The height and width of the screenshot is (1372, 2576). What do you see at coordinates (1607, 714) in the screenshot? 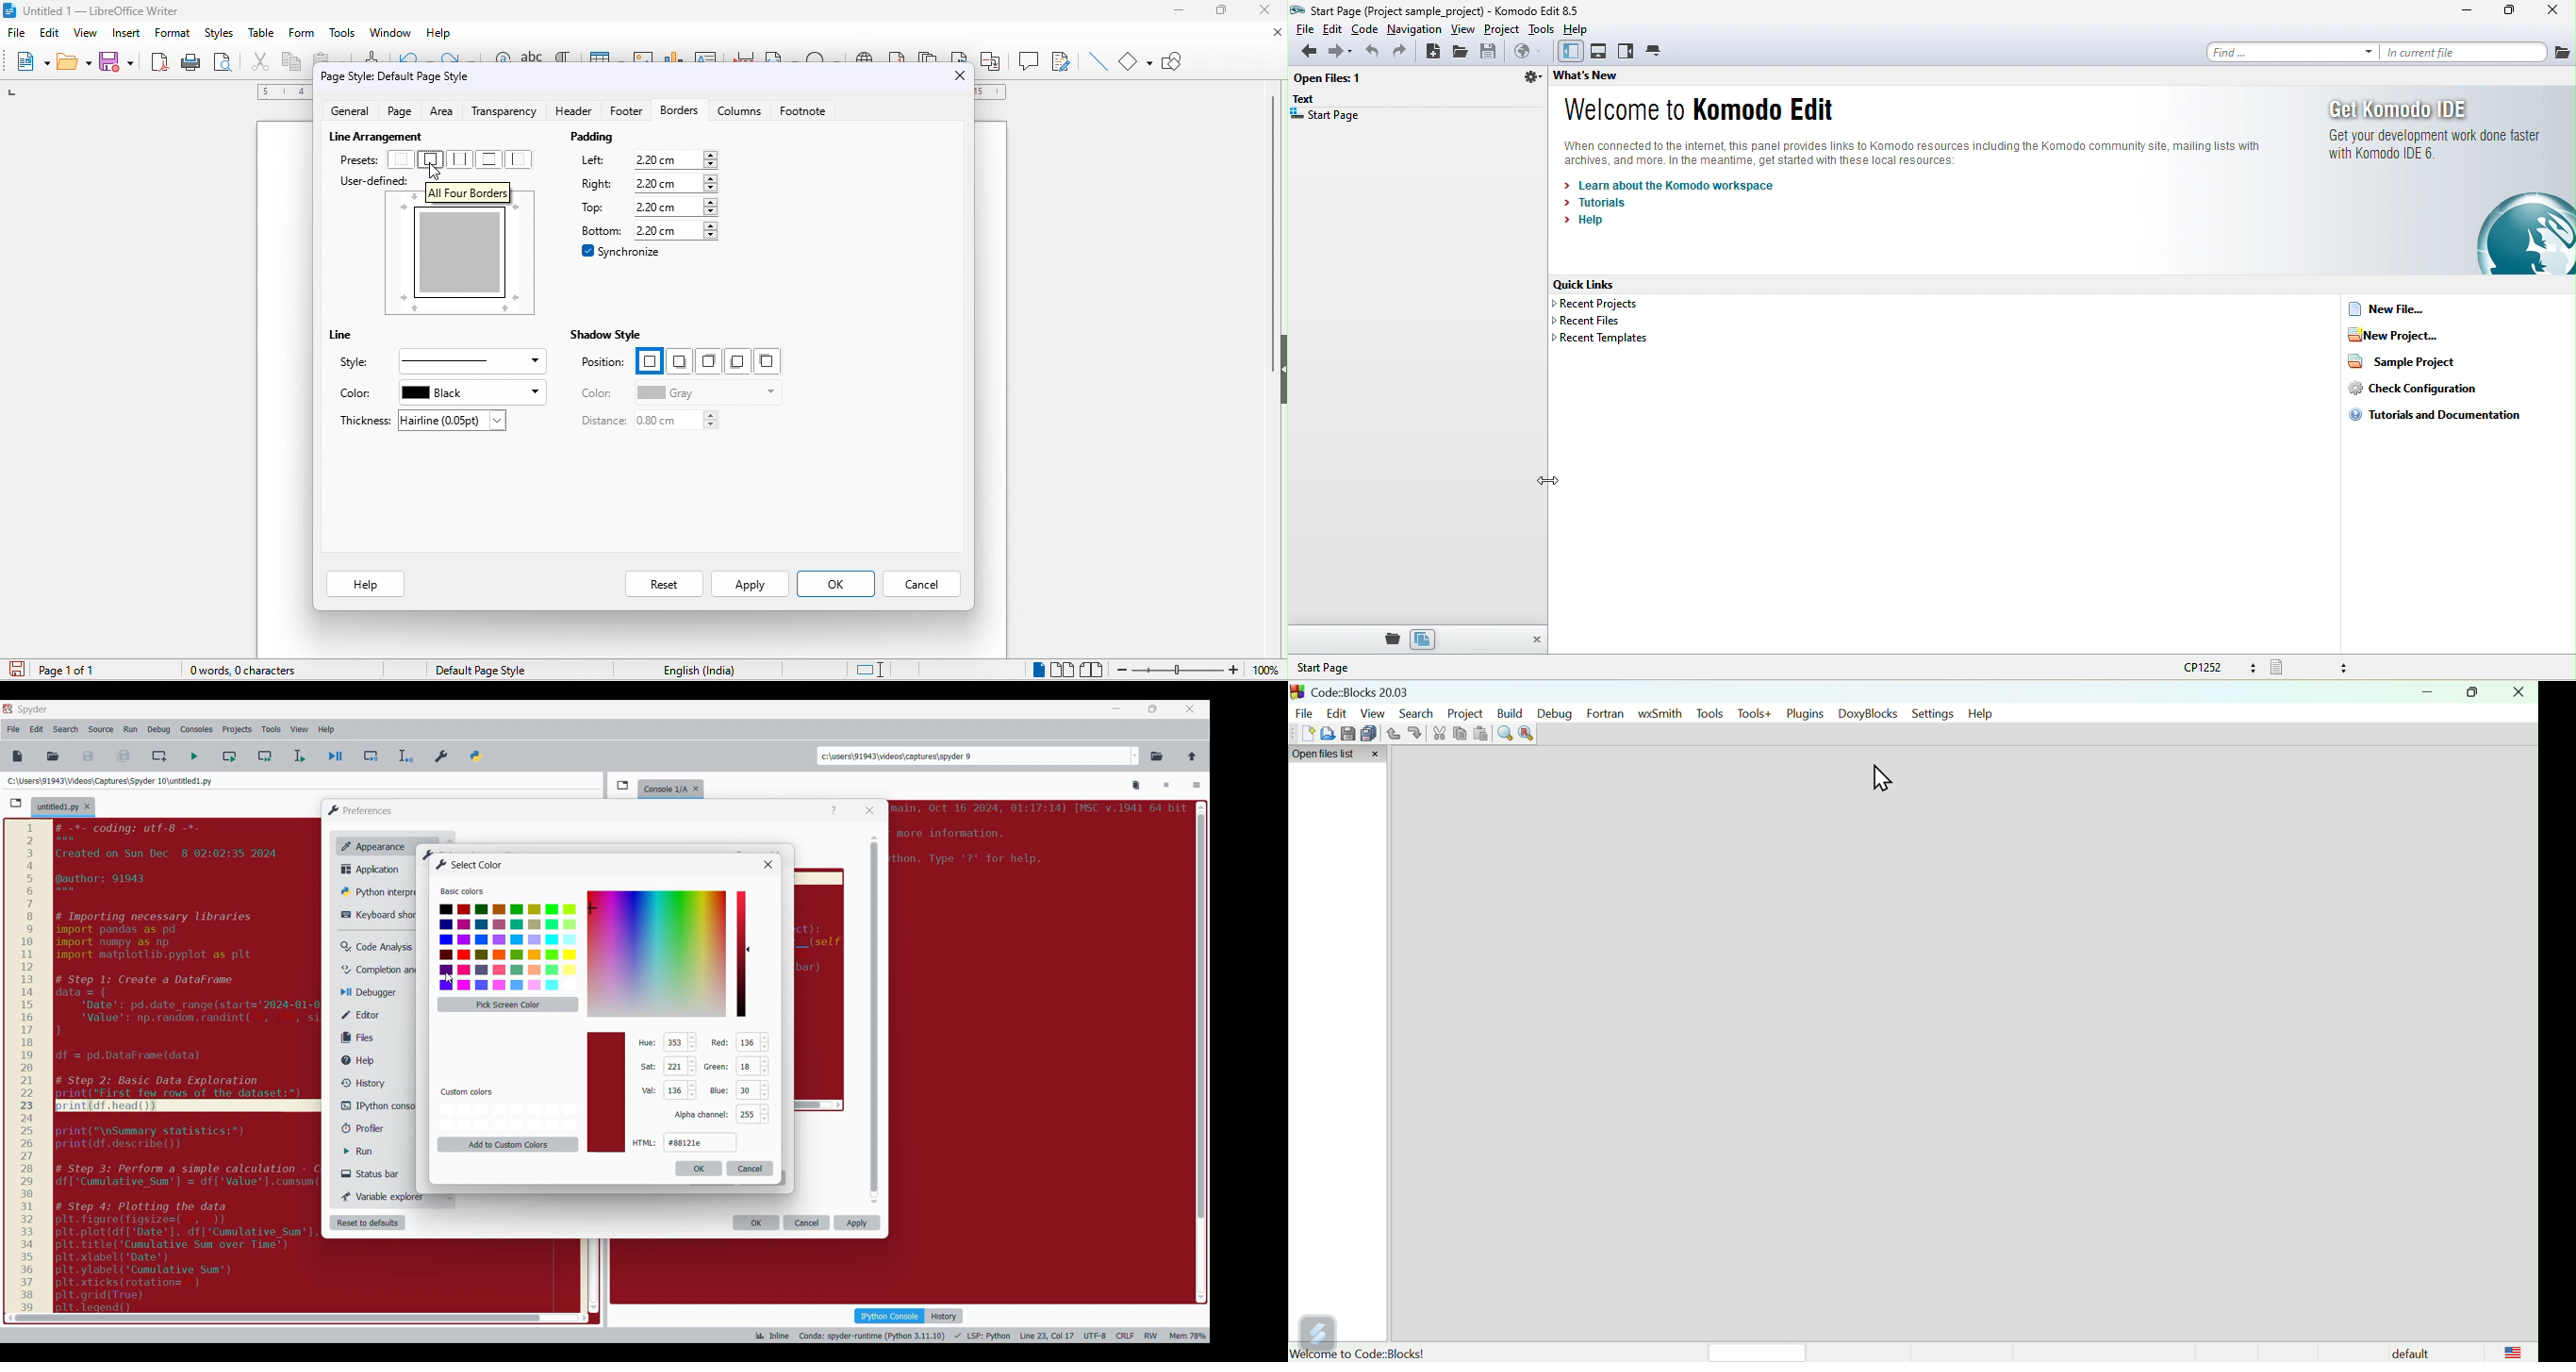
I see `Fortran` at bounding box center [1607, 714].